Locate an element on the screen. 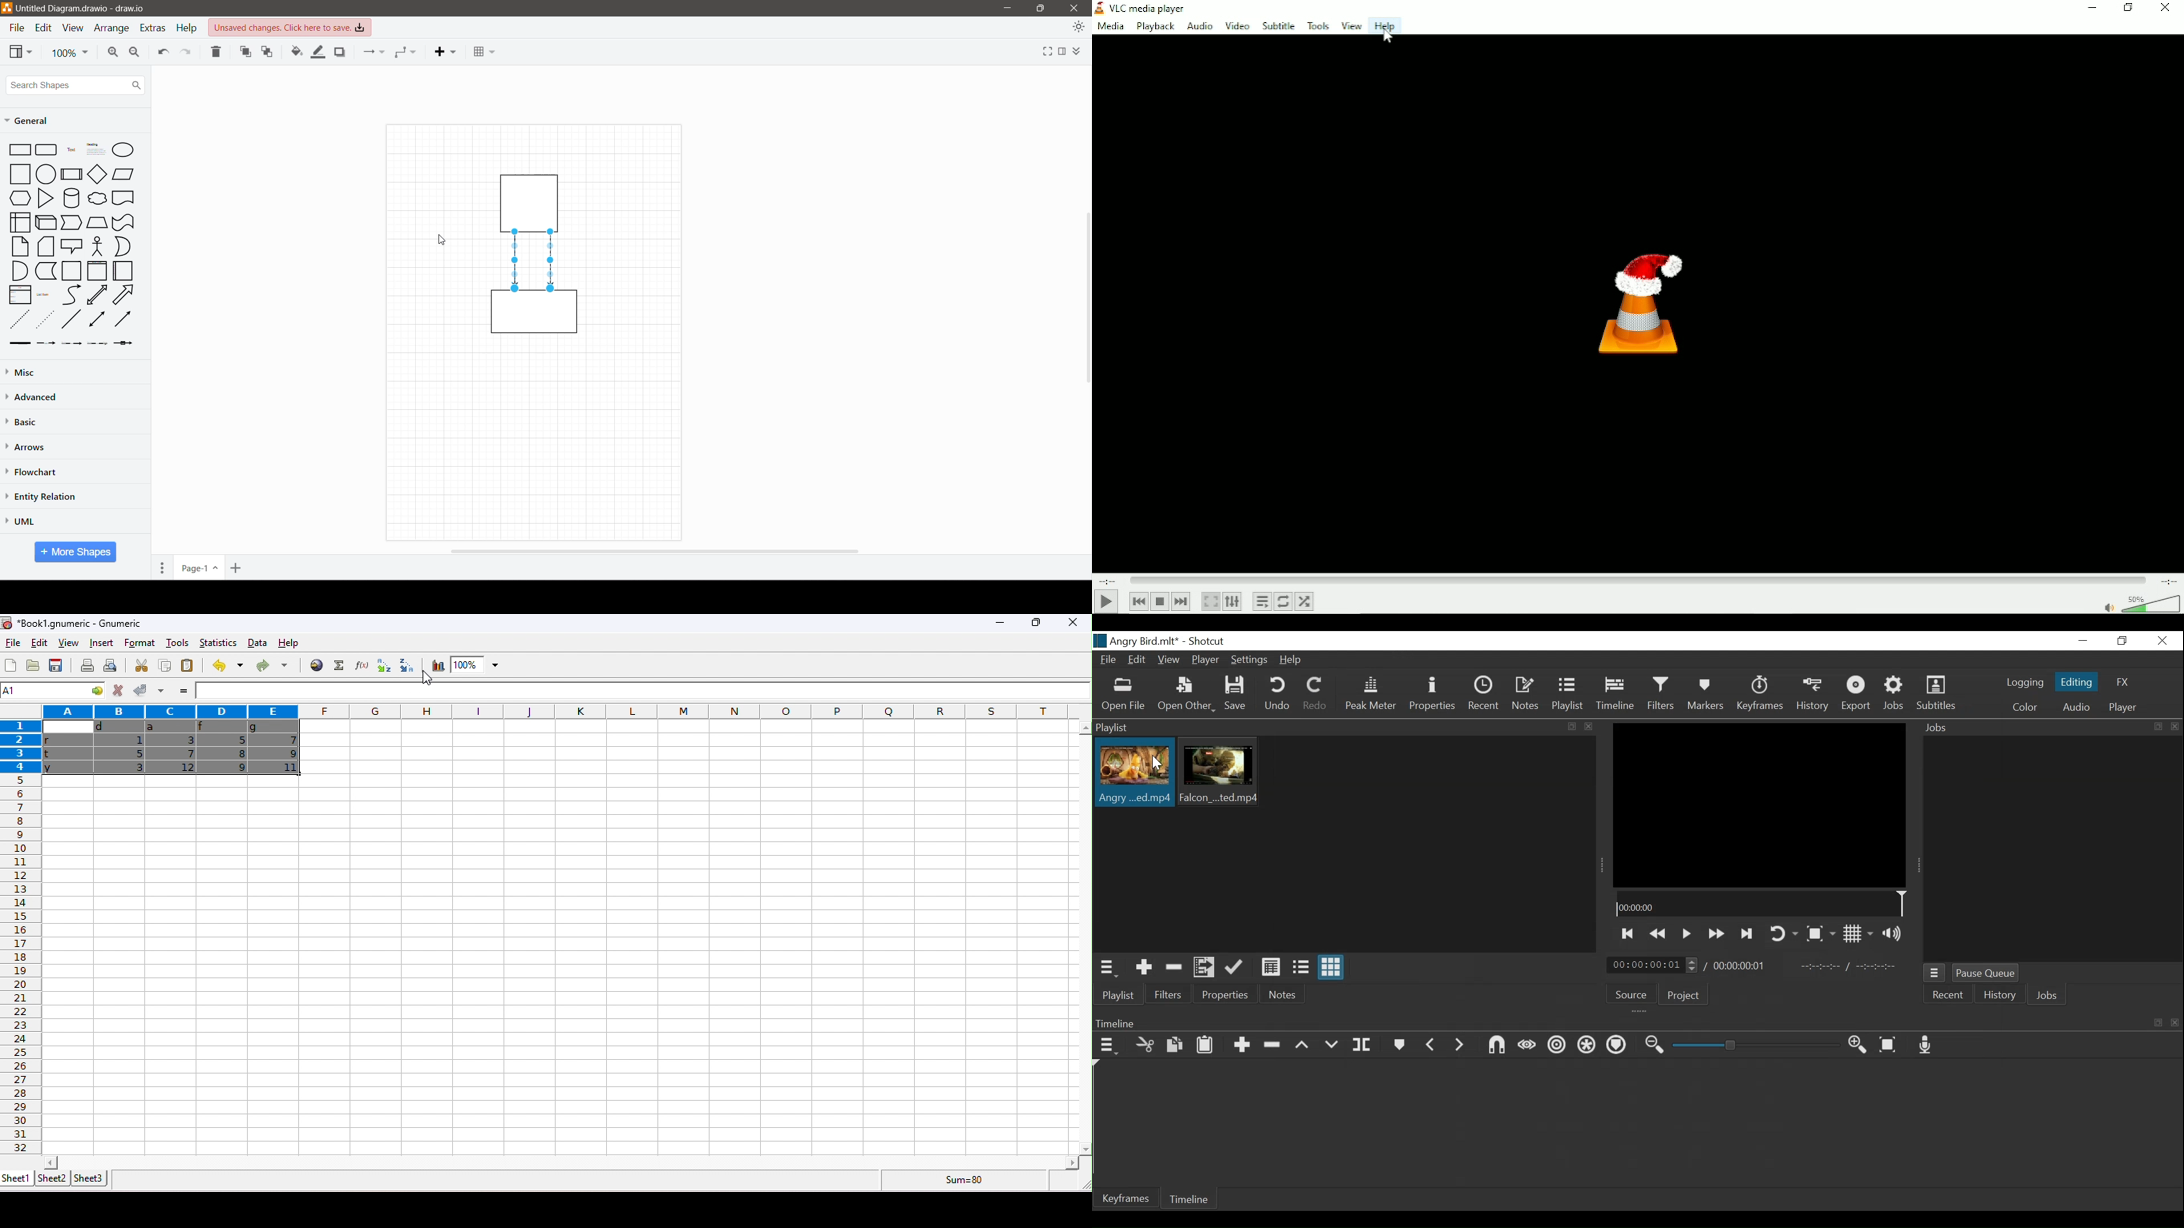 Image resolution: width=2184 pixels, height=1232 pixels. Waypoints is located at coordinates (406, 52).